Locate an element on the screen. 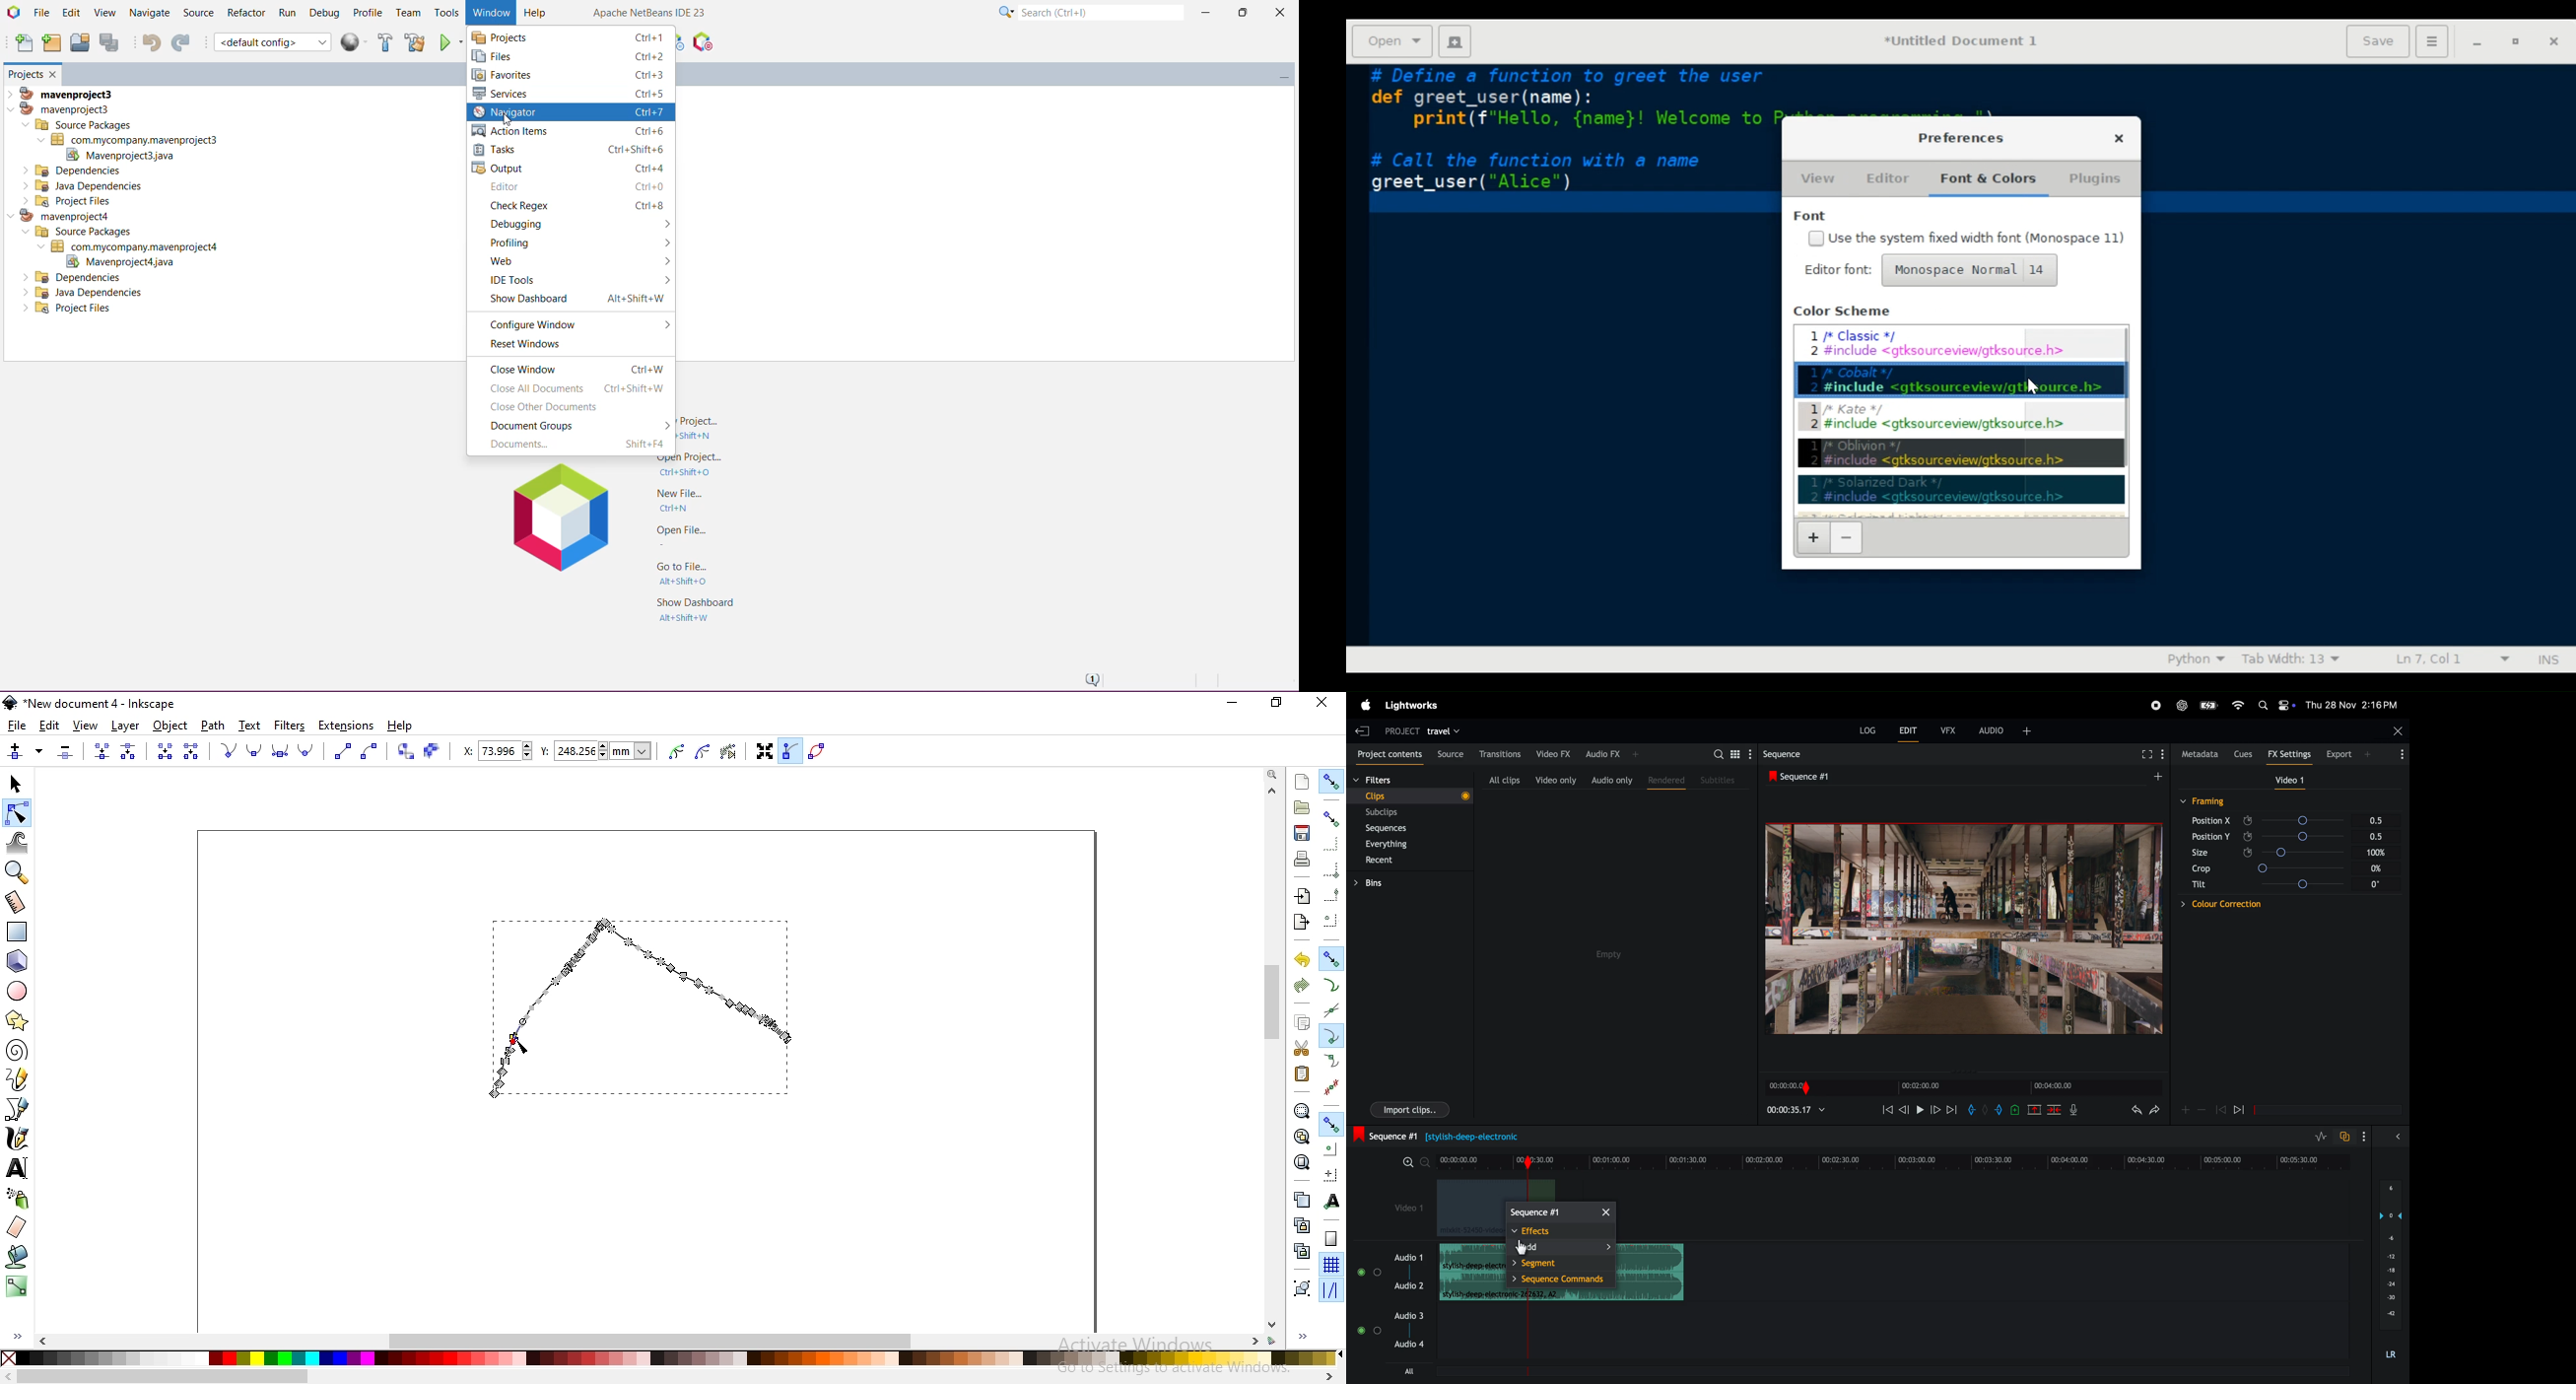 This screenshot has height=1400, width=2576. Edit Editor Font is located at coordinates (1838, 270).